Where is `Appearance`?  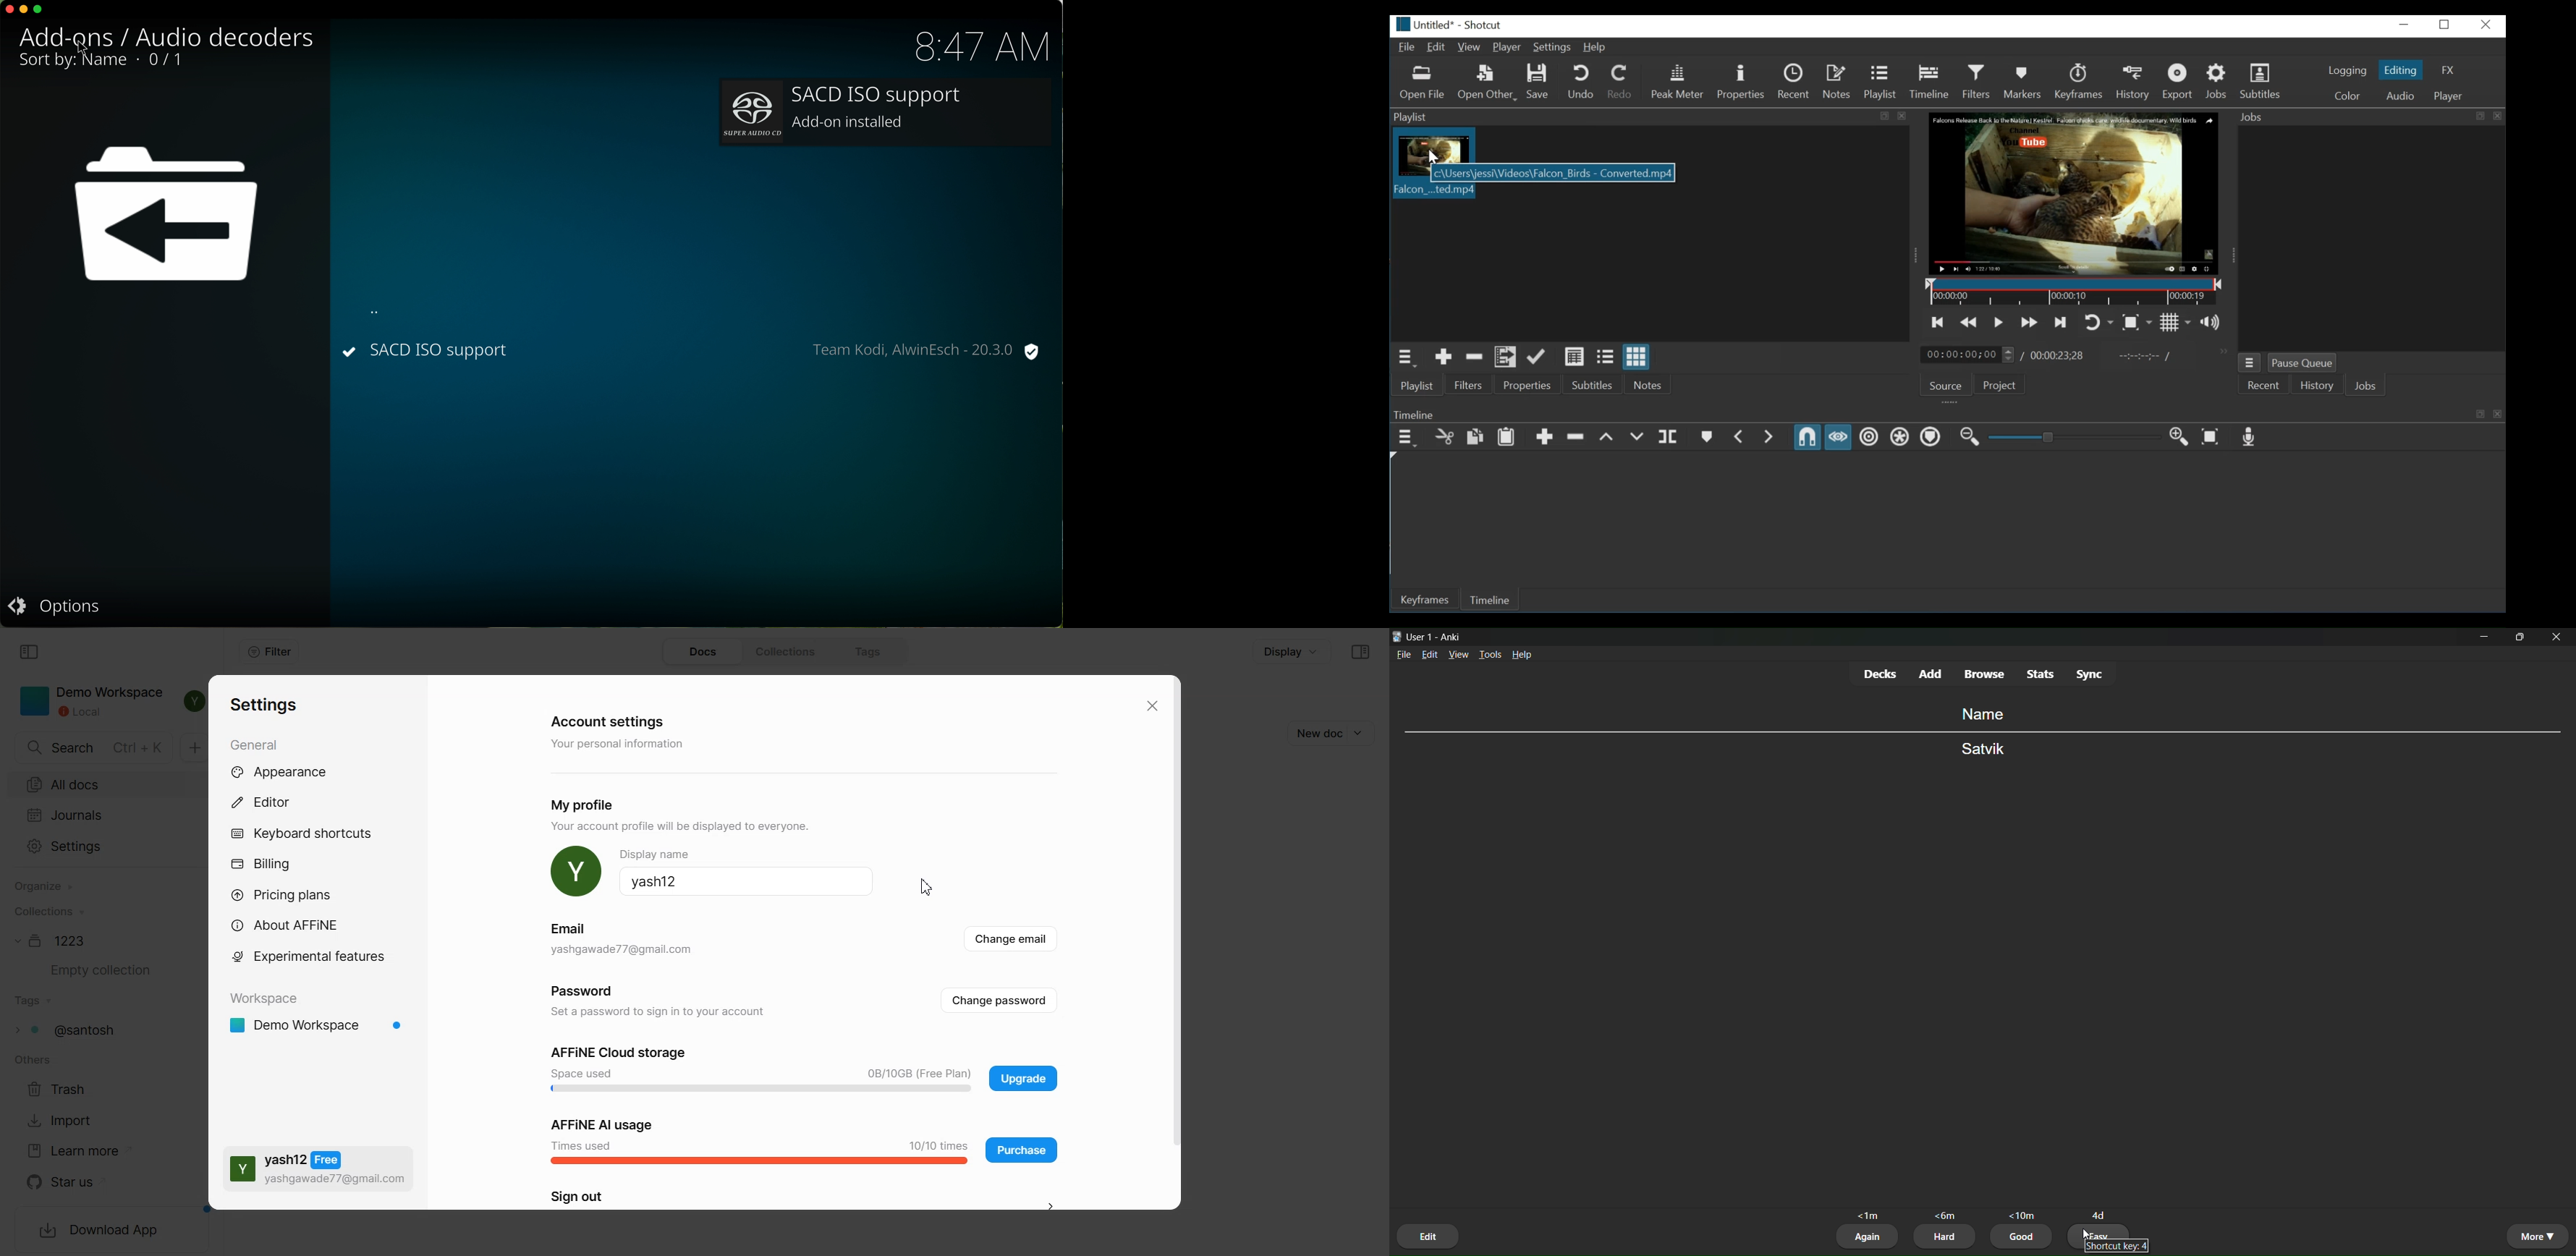
Appearance is located at coordinates (295, 773).